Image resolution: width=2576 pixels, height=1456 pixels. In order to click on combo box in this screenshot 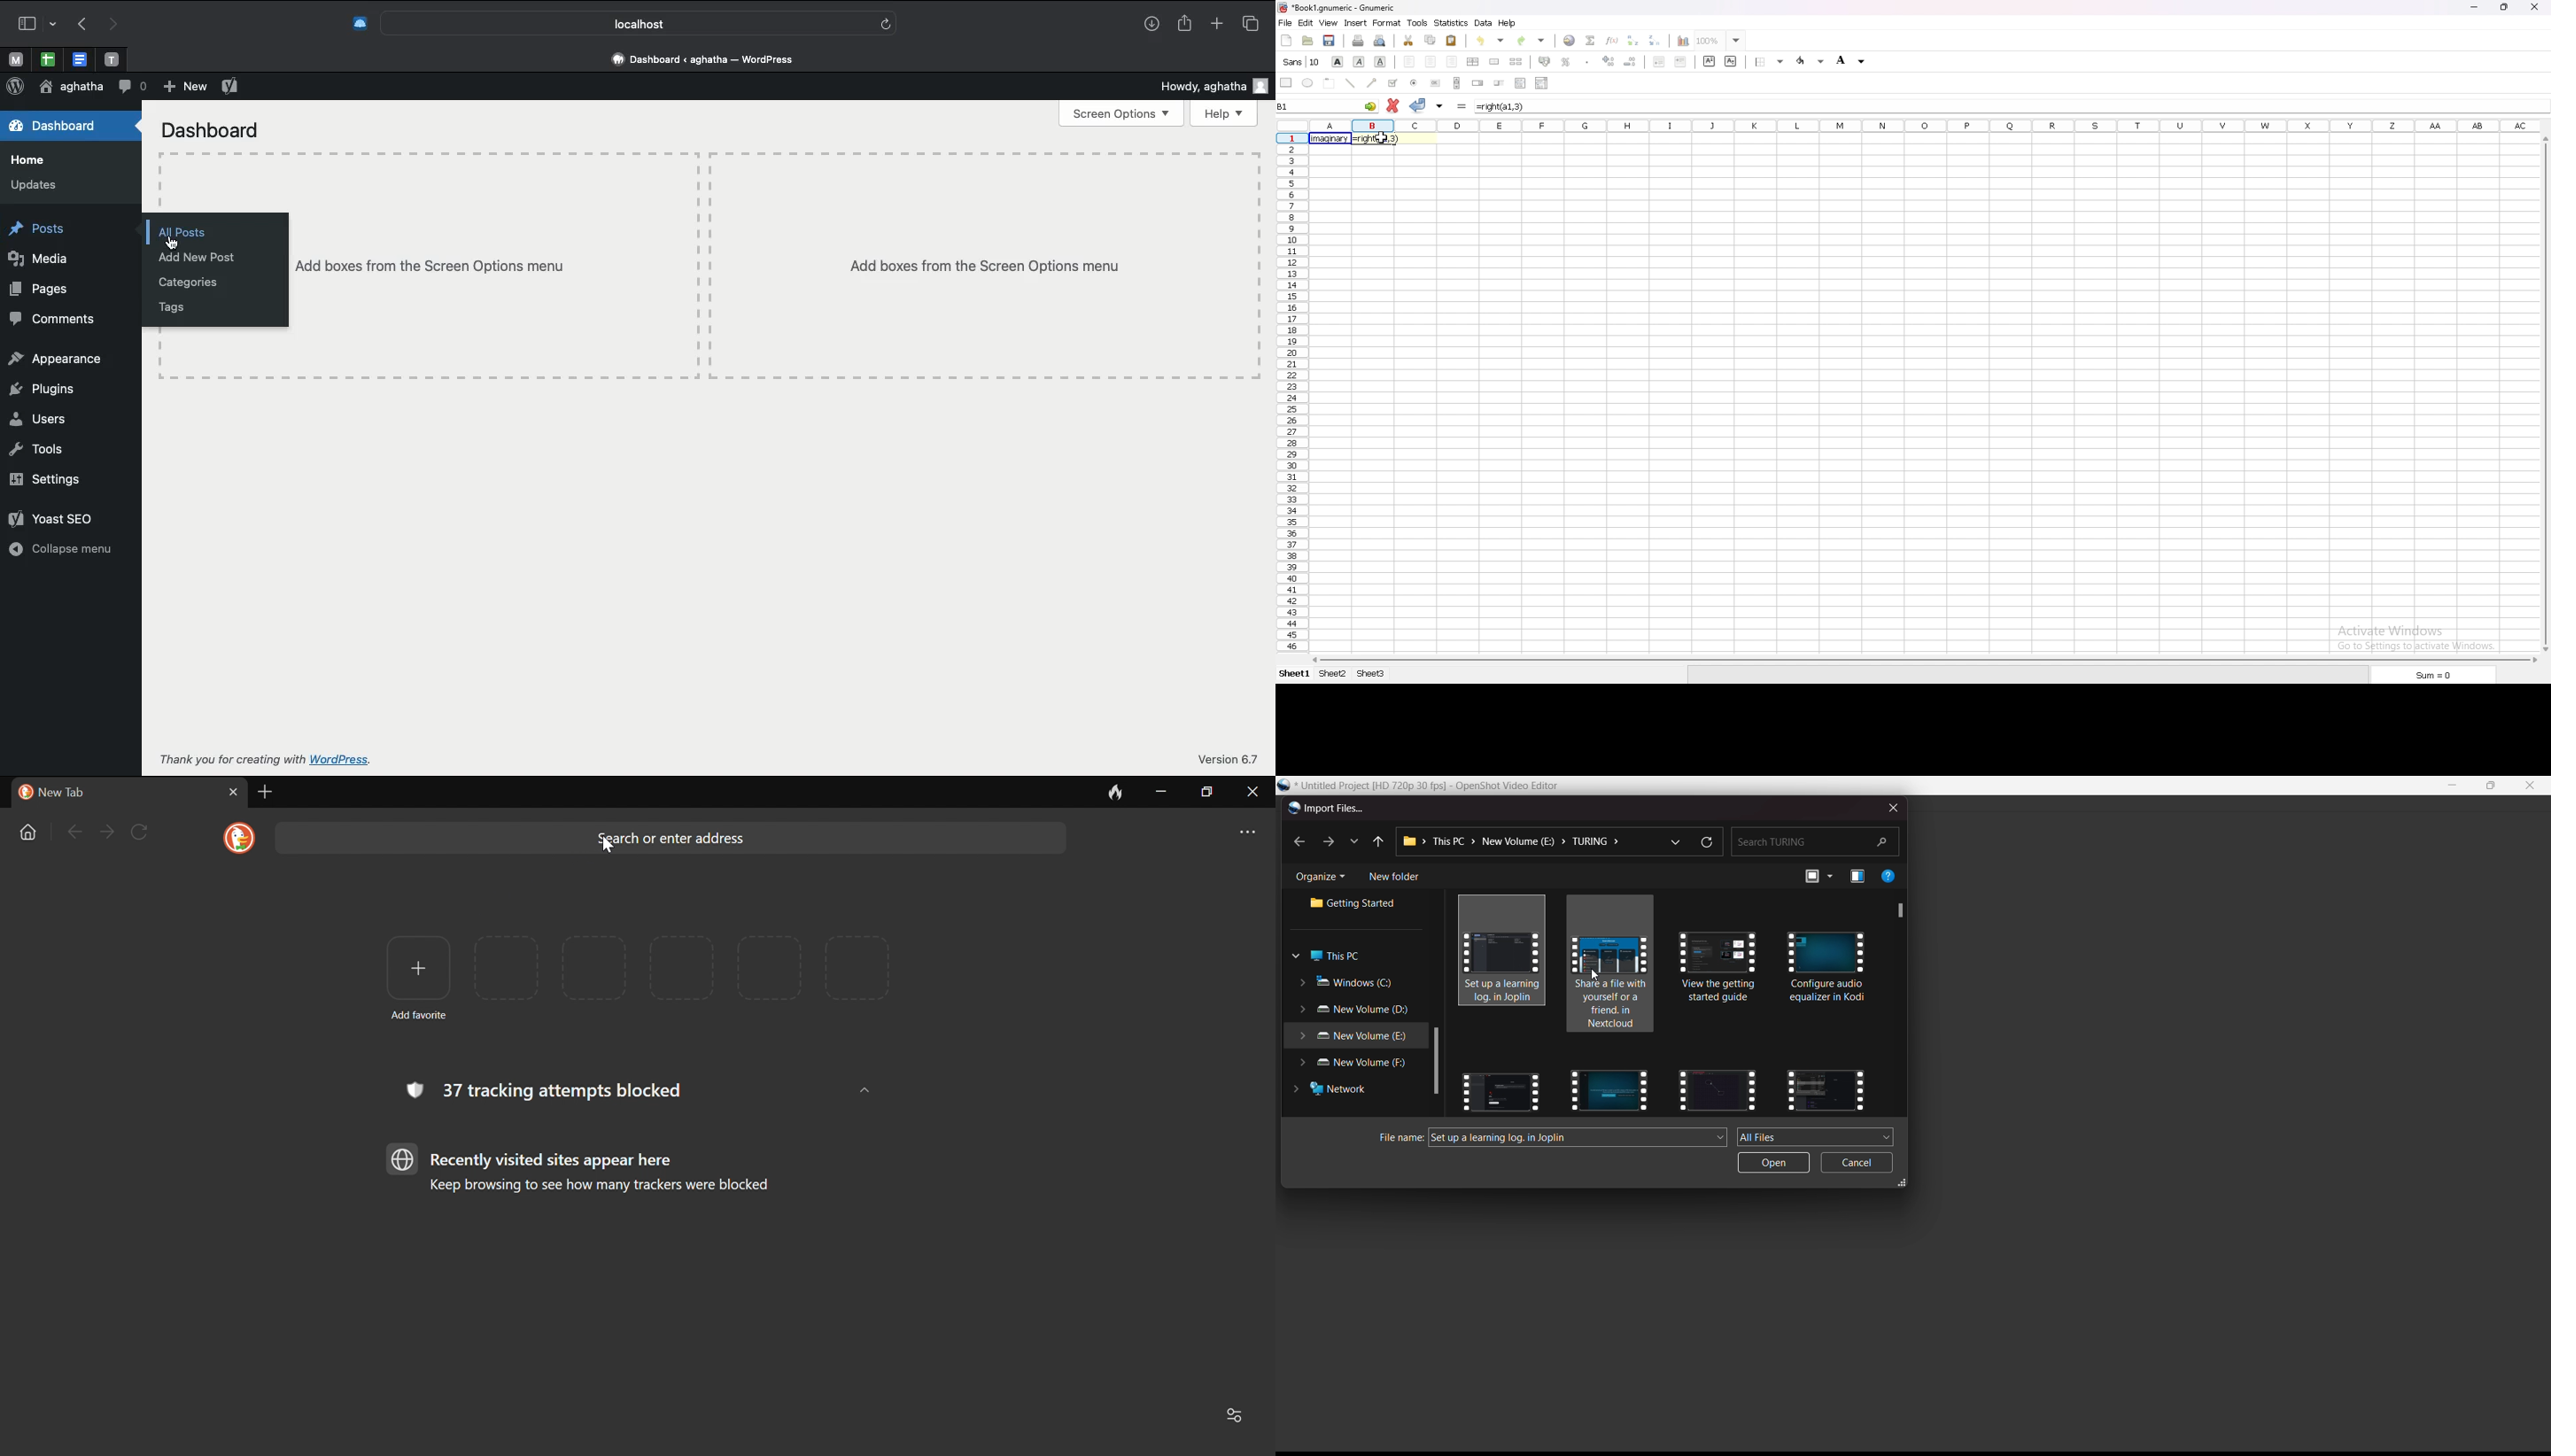, I will do `click(1542, 84)`.